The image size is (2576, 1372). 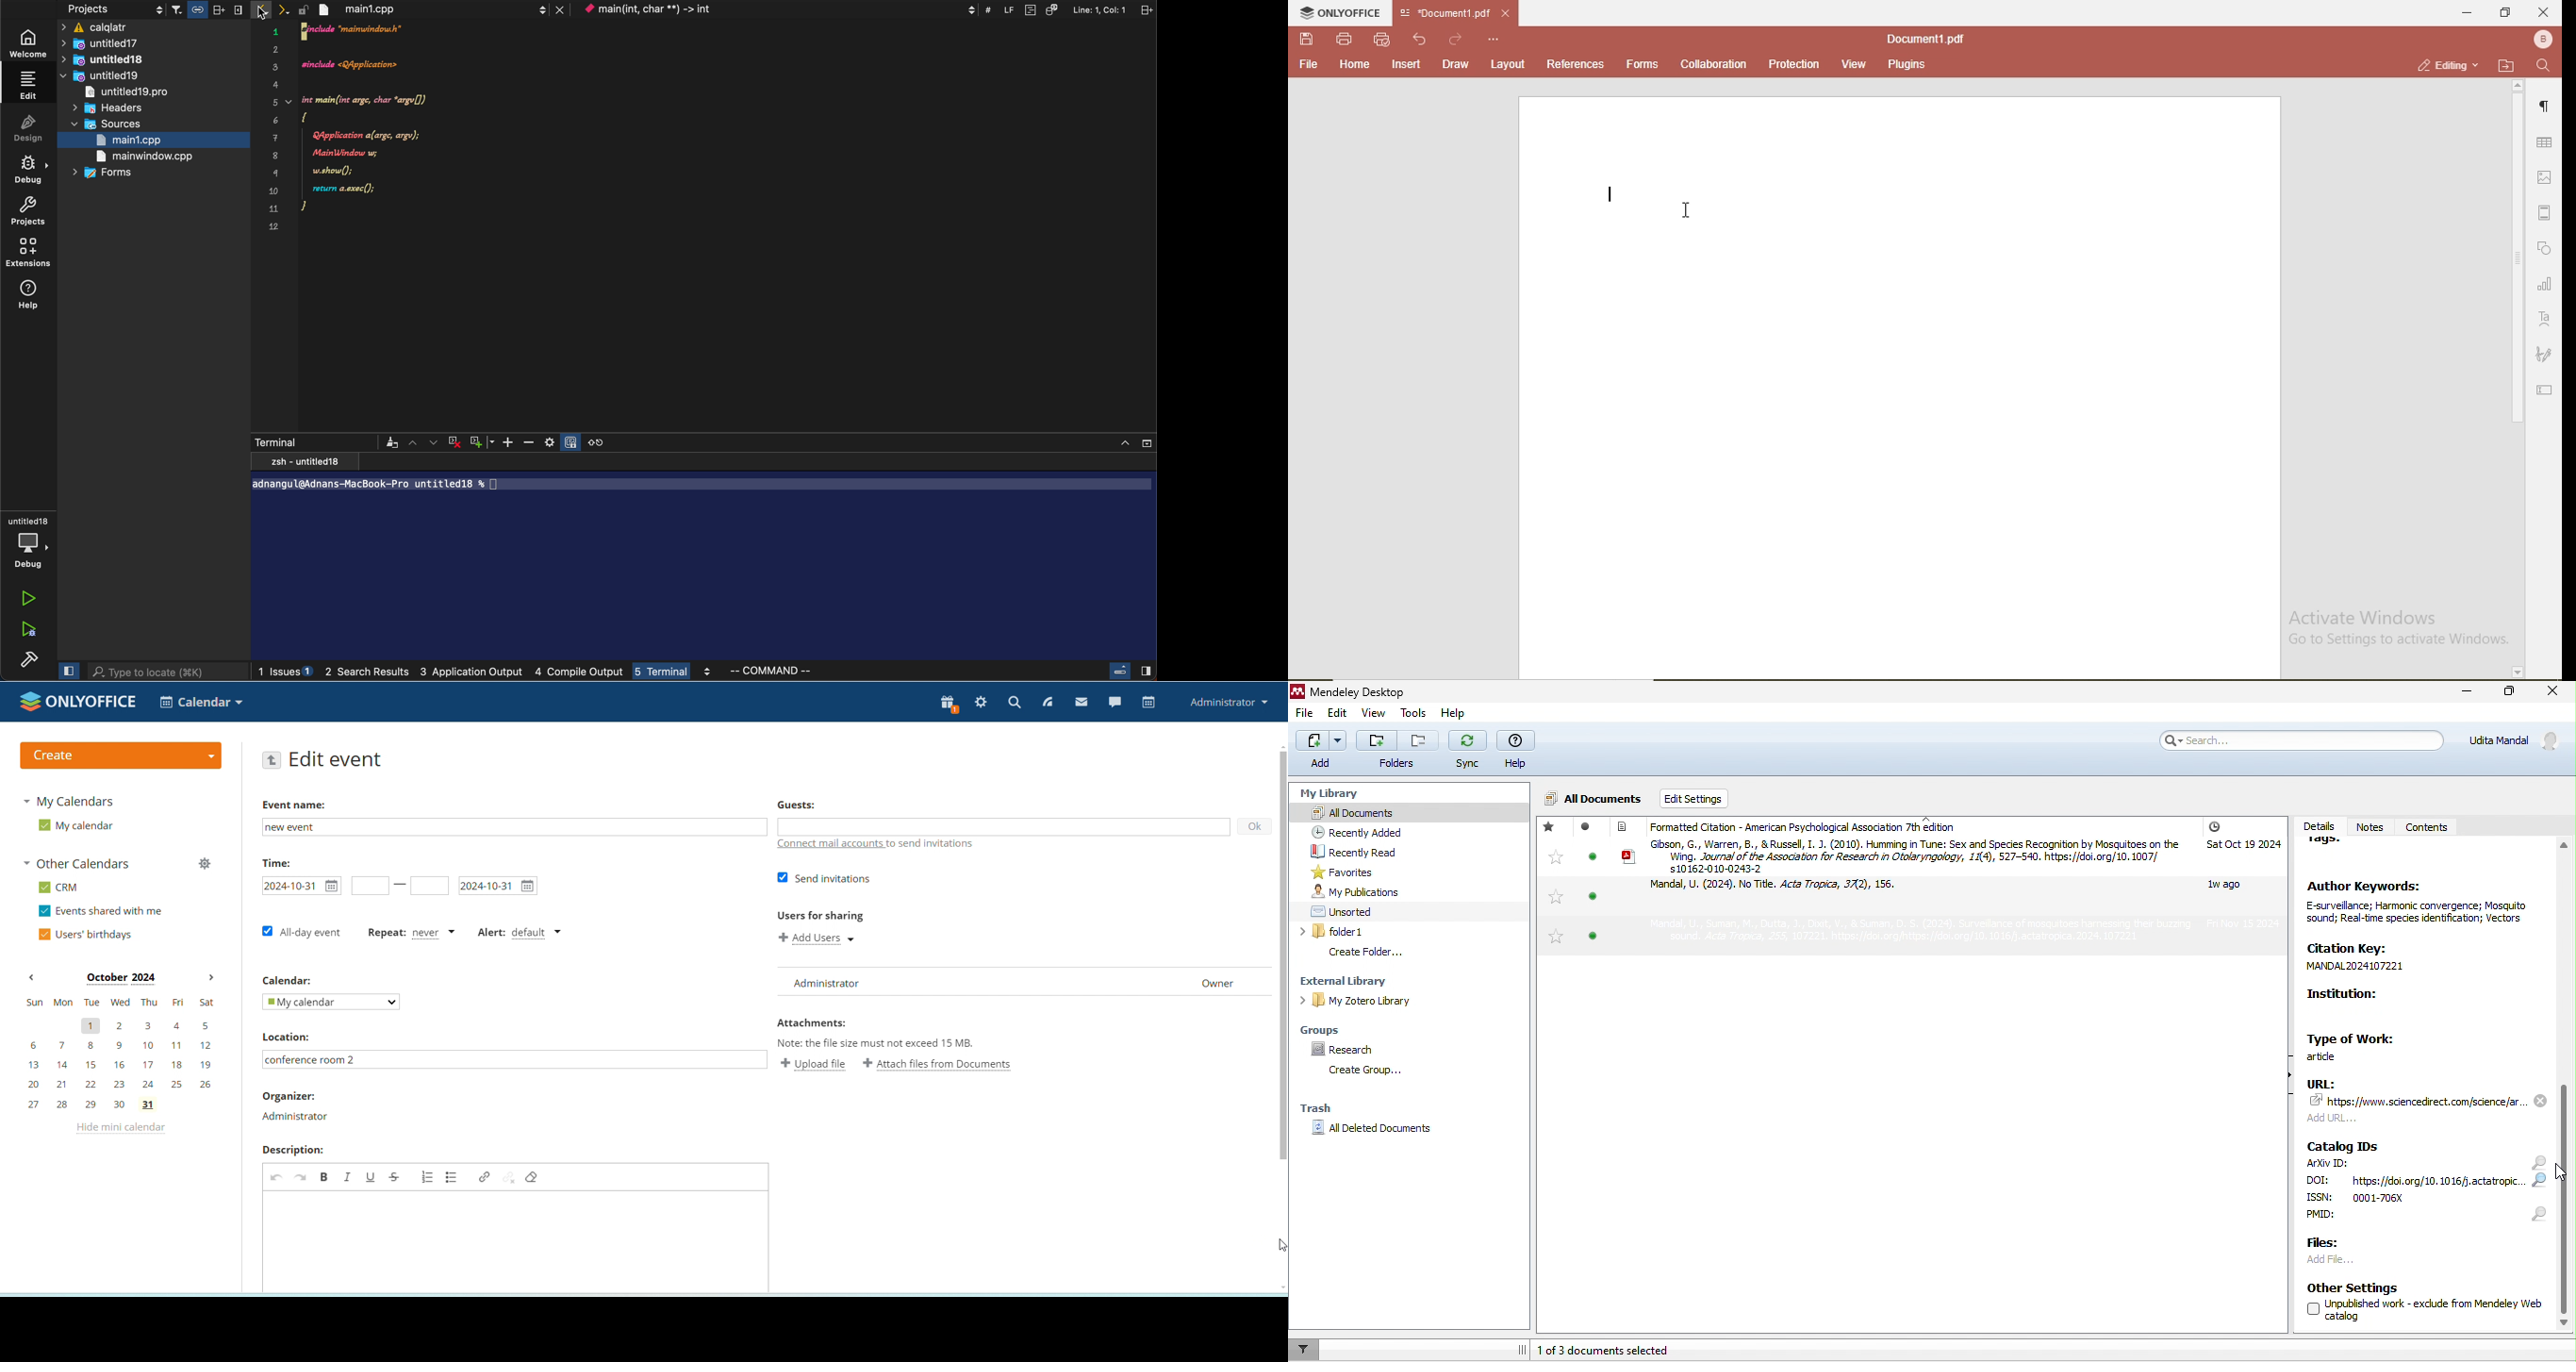 I want to click on Scroll up, so click(x=1280, y=745).